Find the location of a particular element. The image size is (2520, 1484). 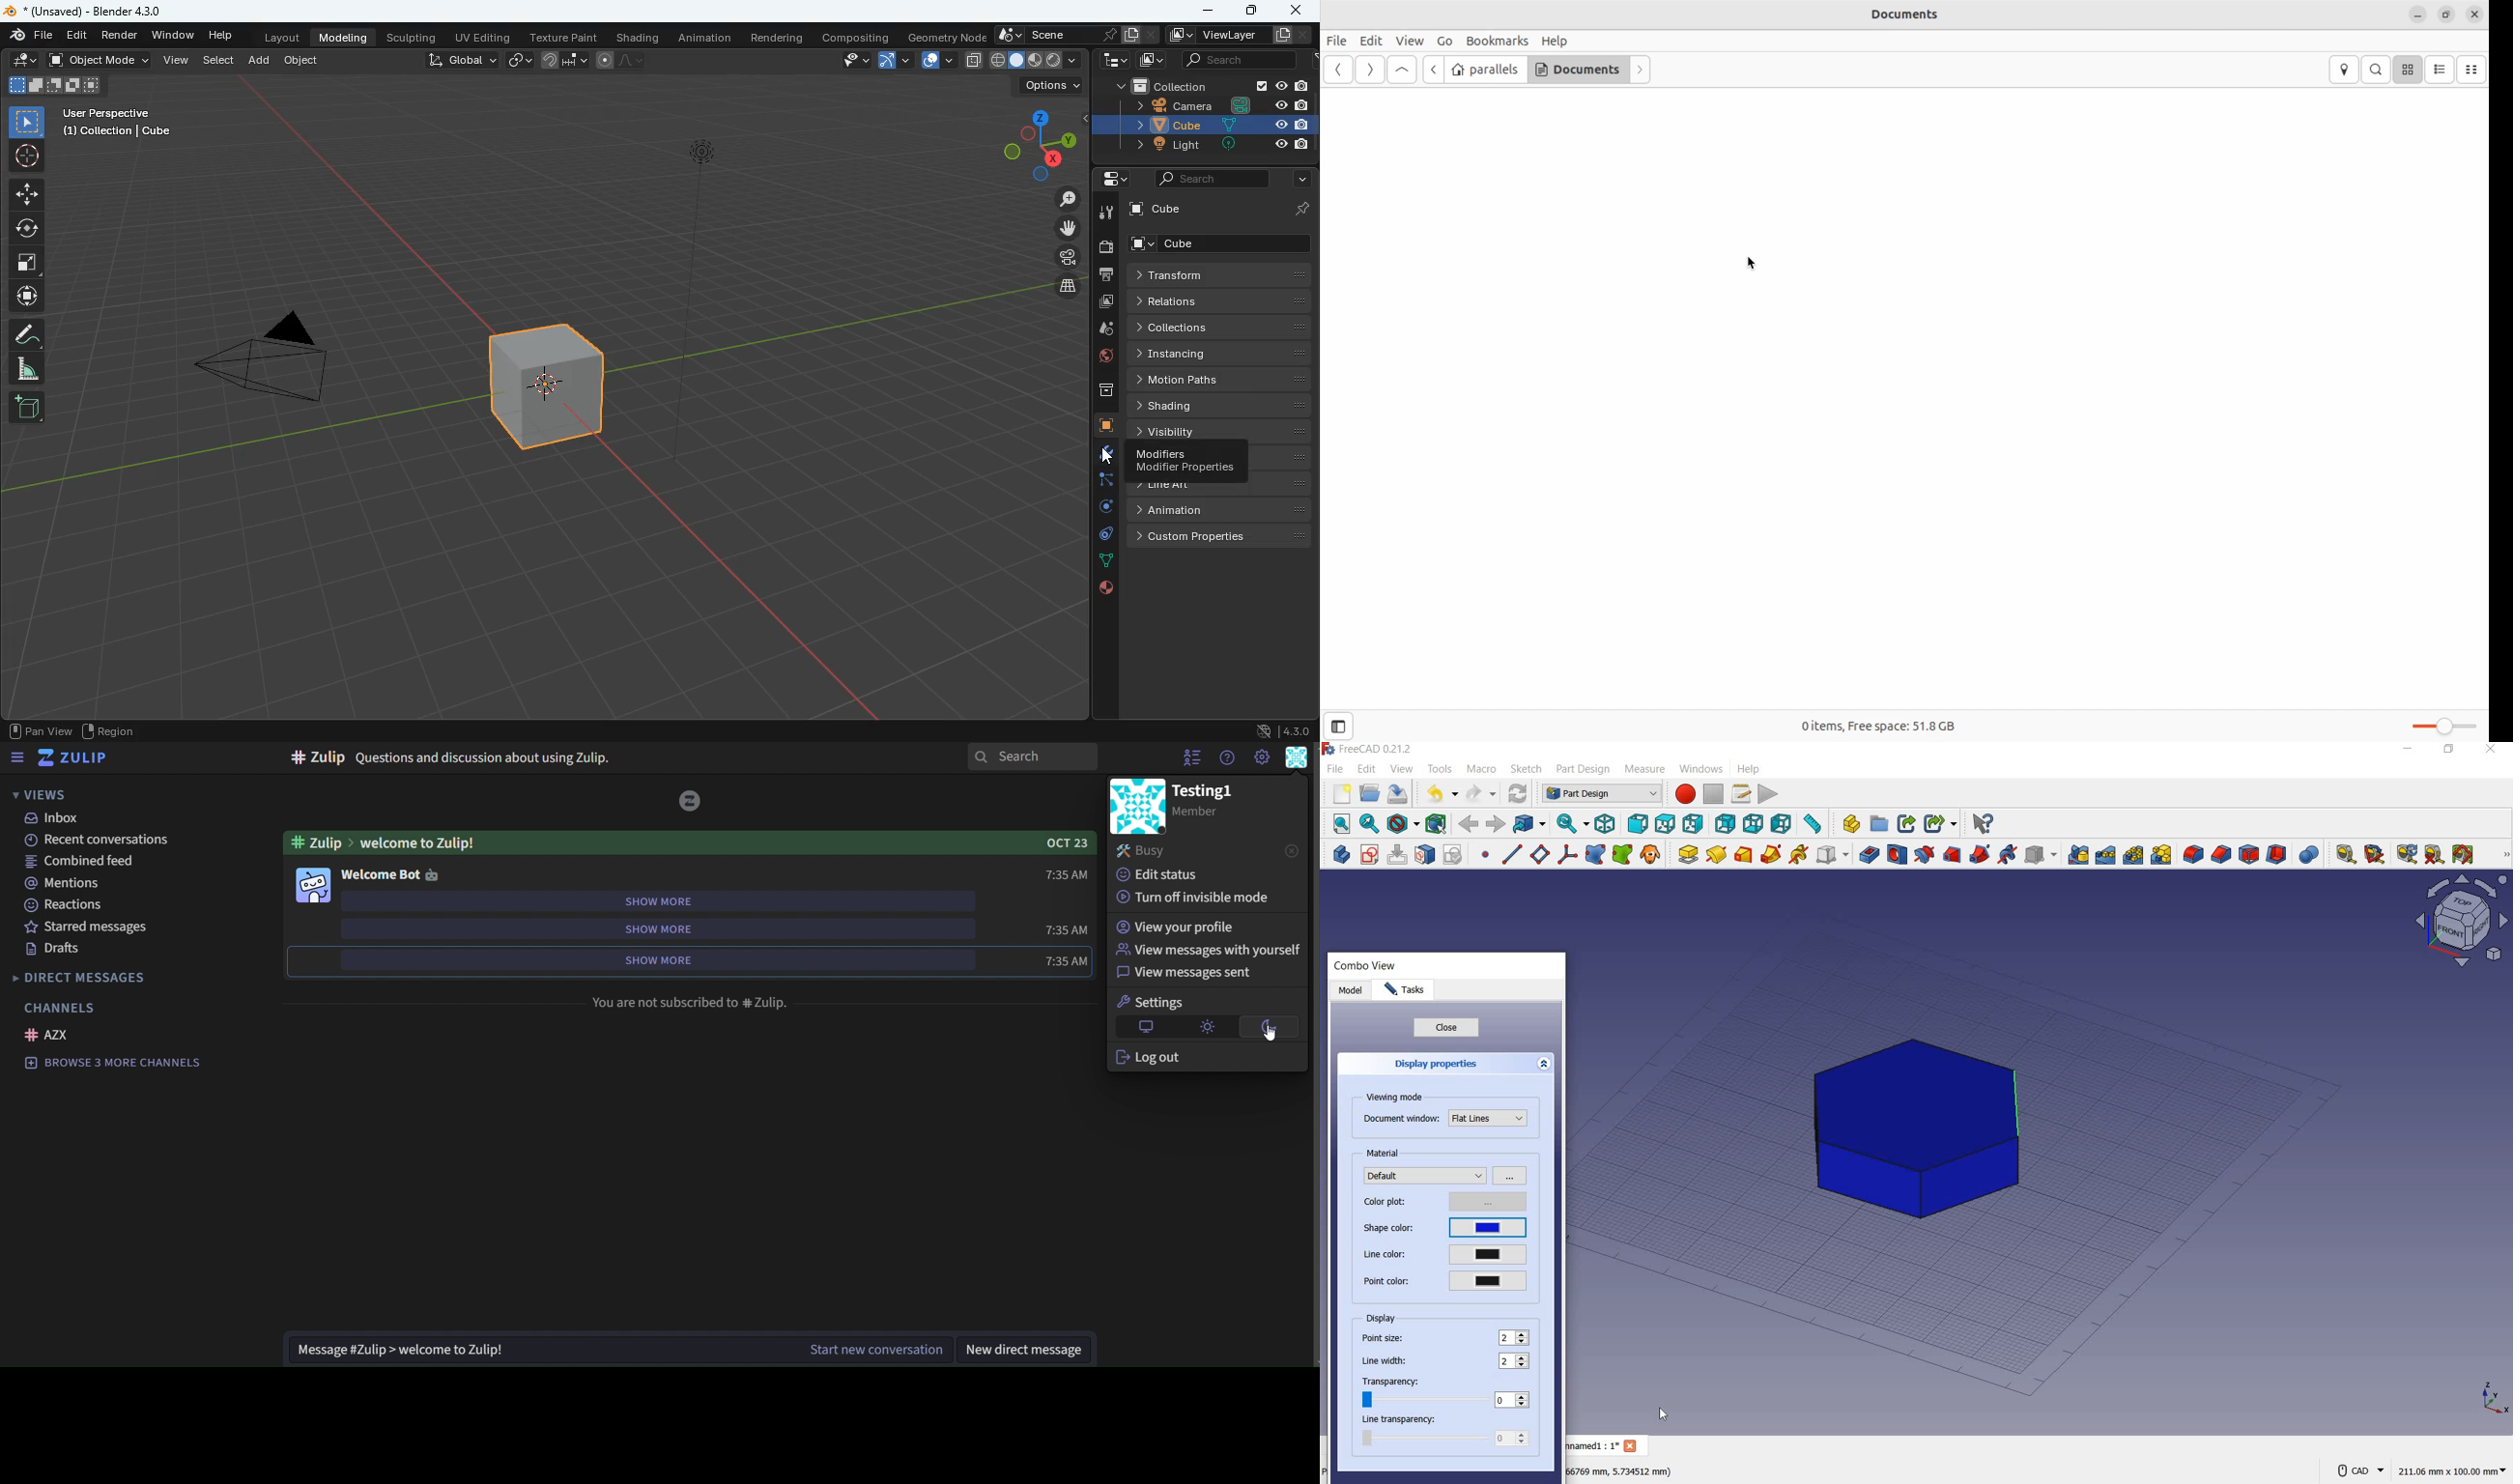

file is located at coordinates (1333, 770).